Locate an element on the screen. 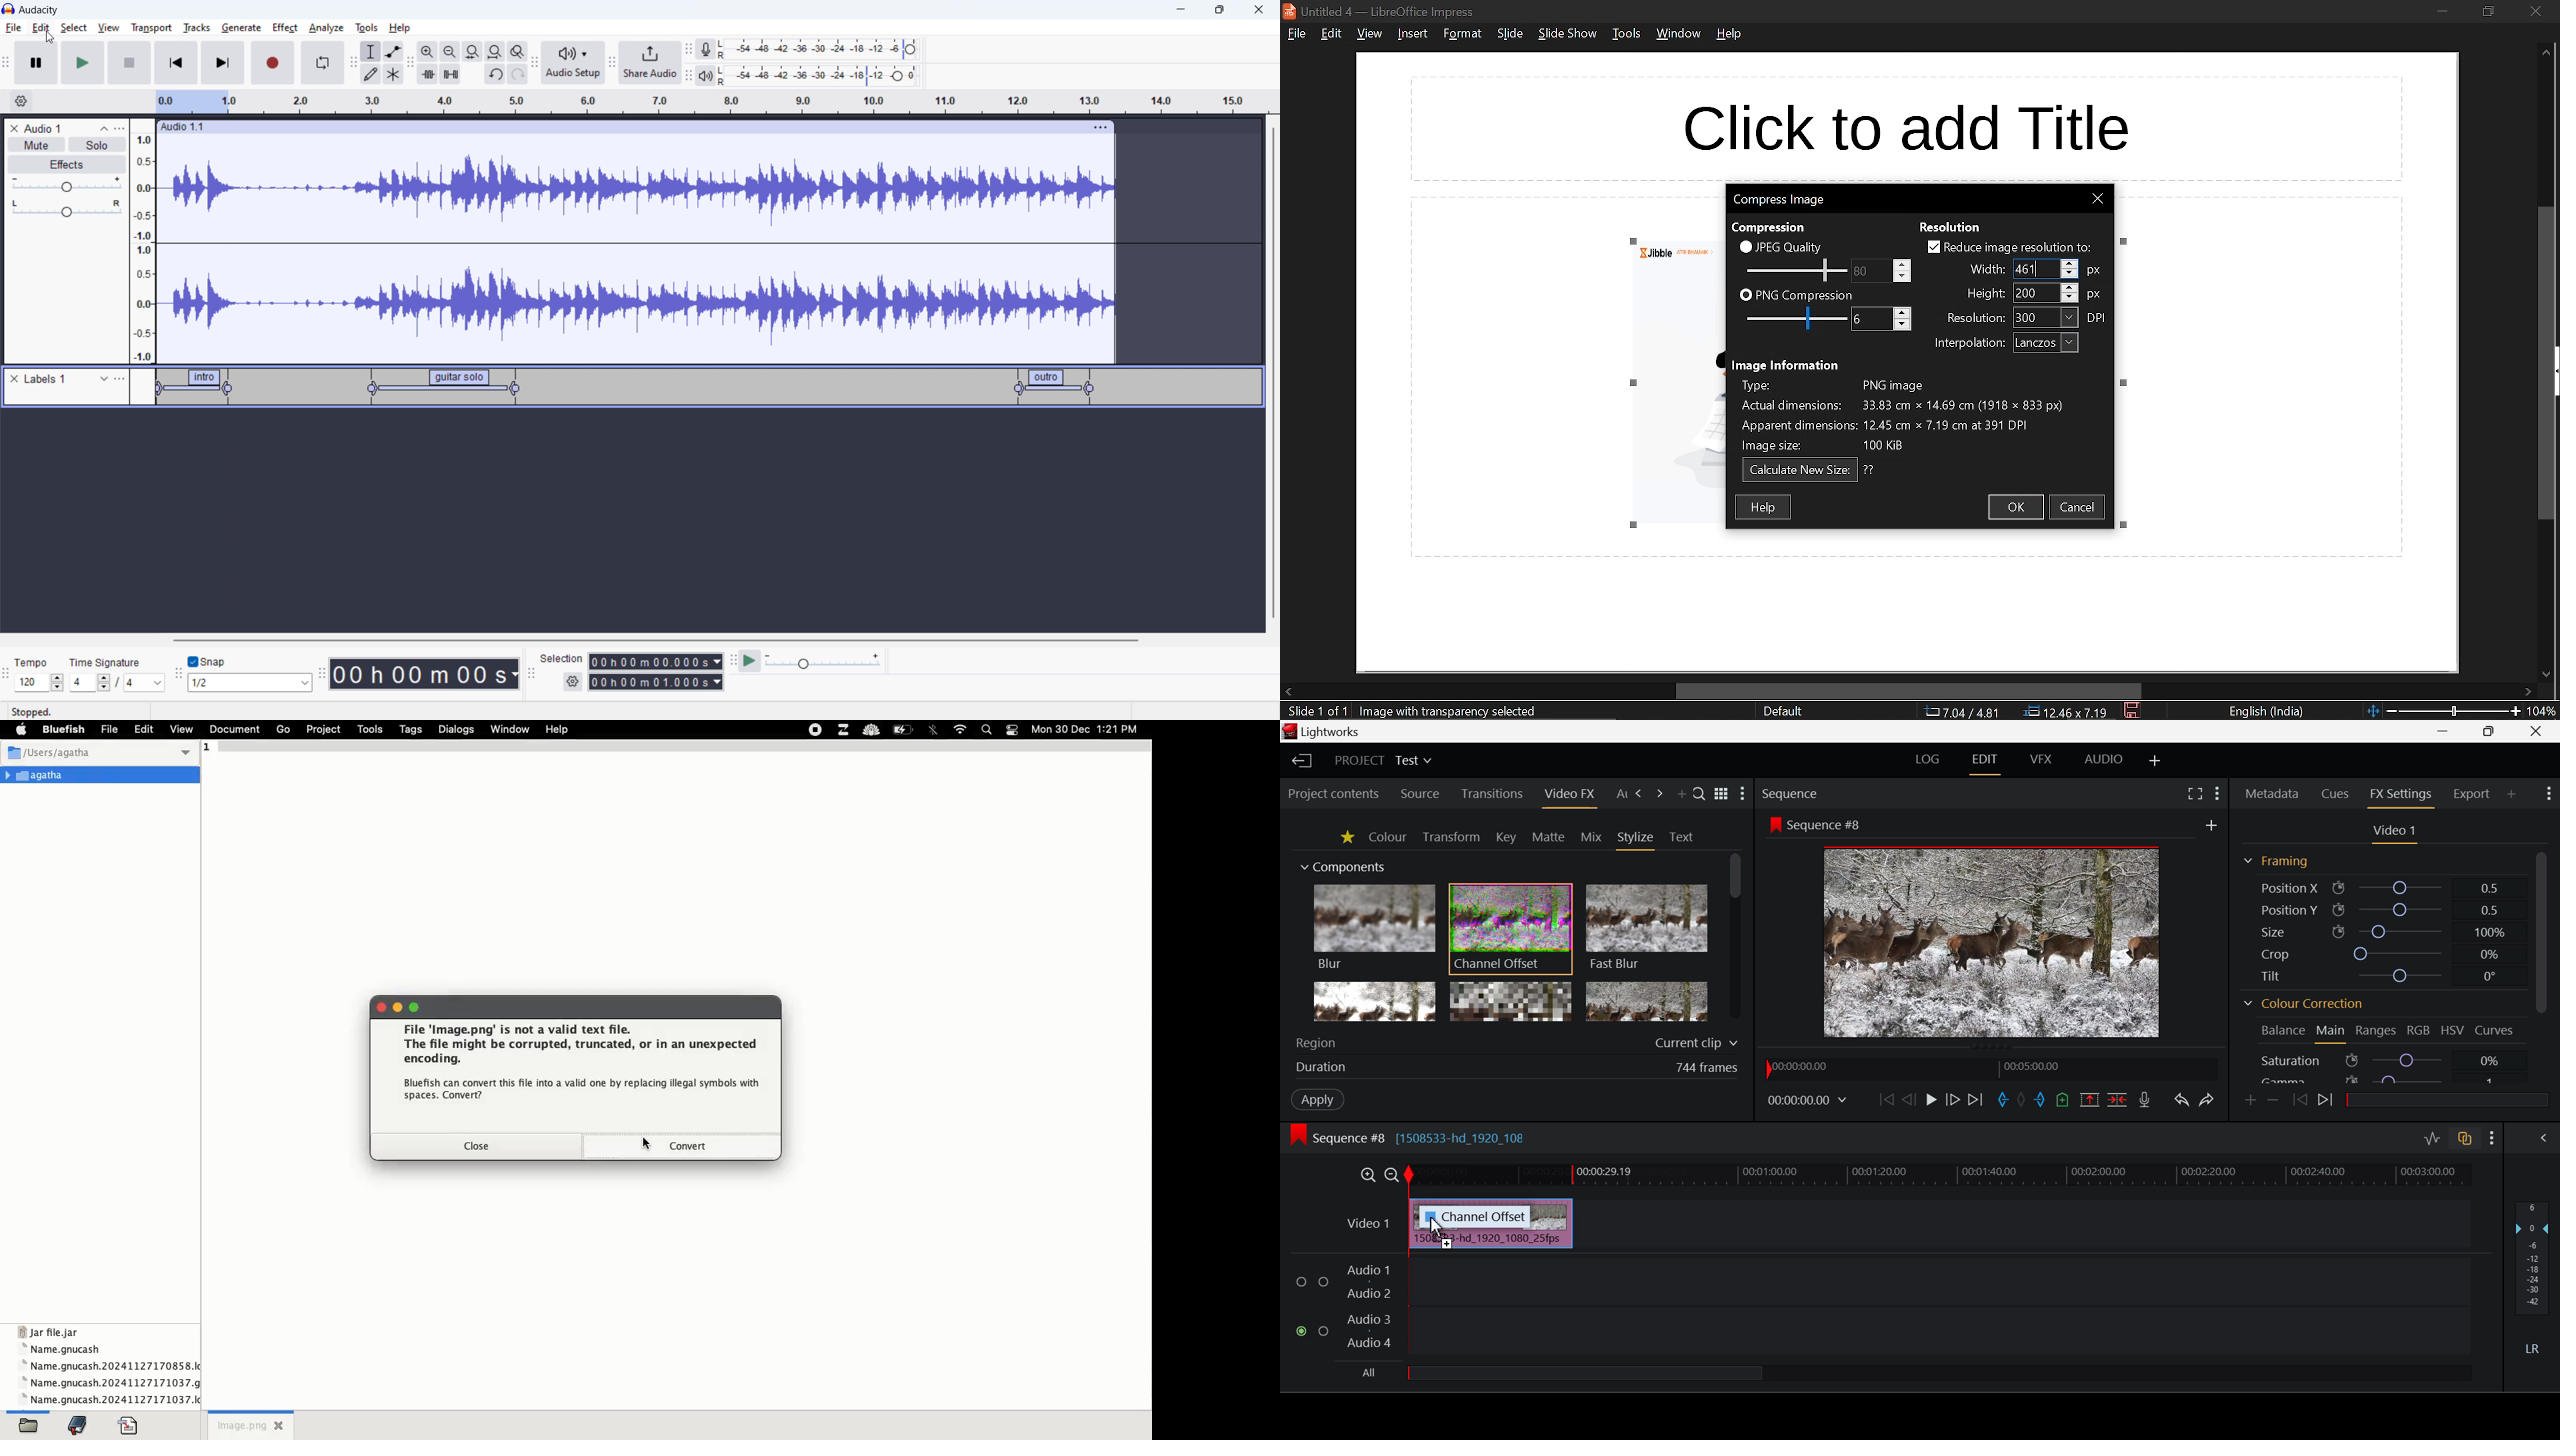 The image size is (2576, 1456). tags is located at coordinates (414, 730).